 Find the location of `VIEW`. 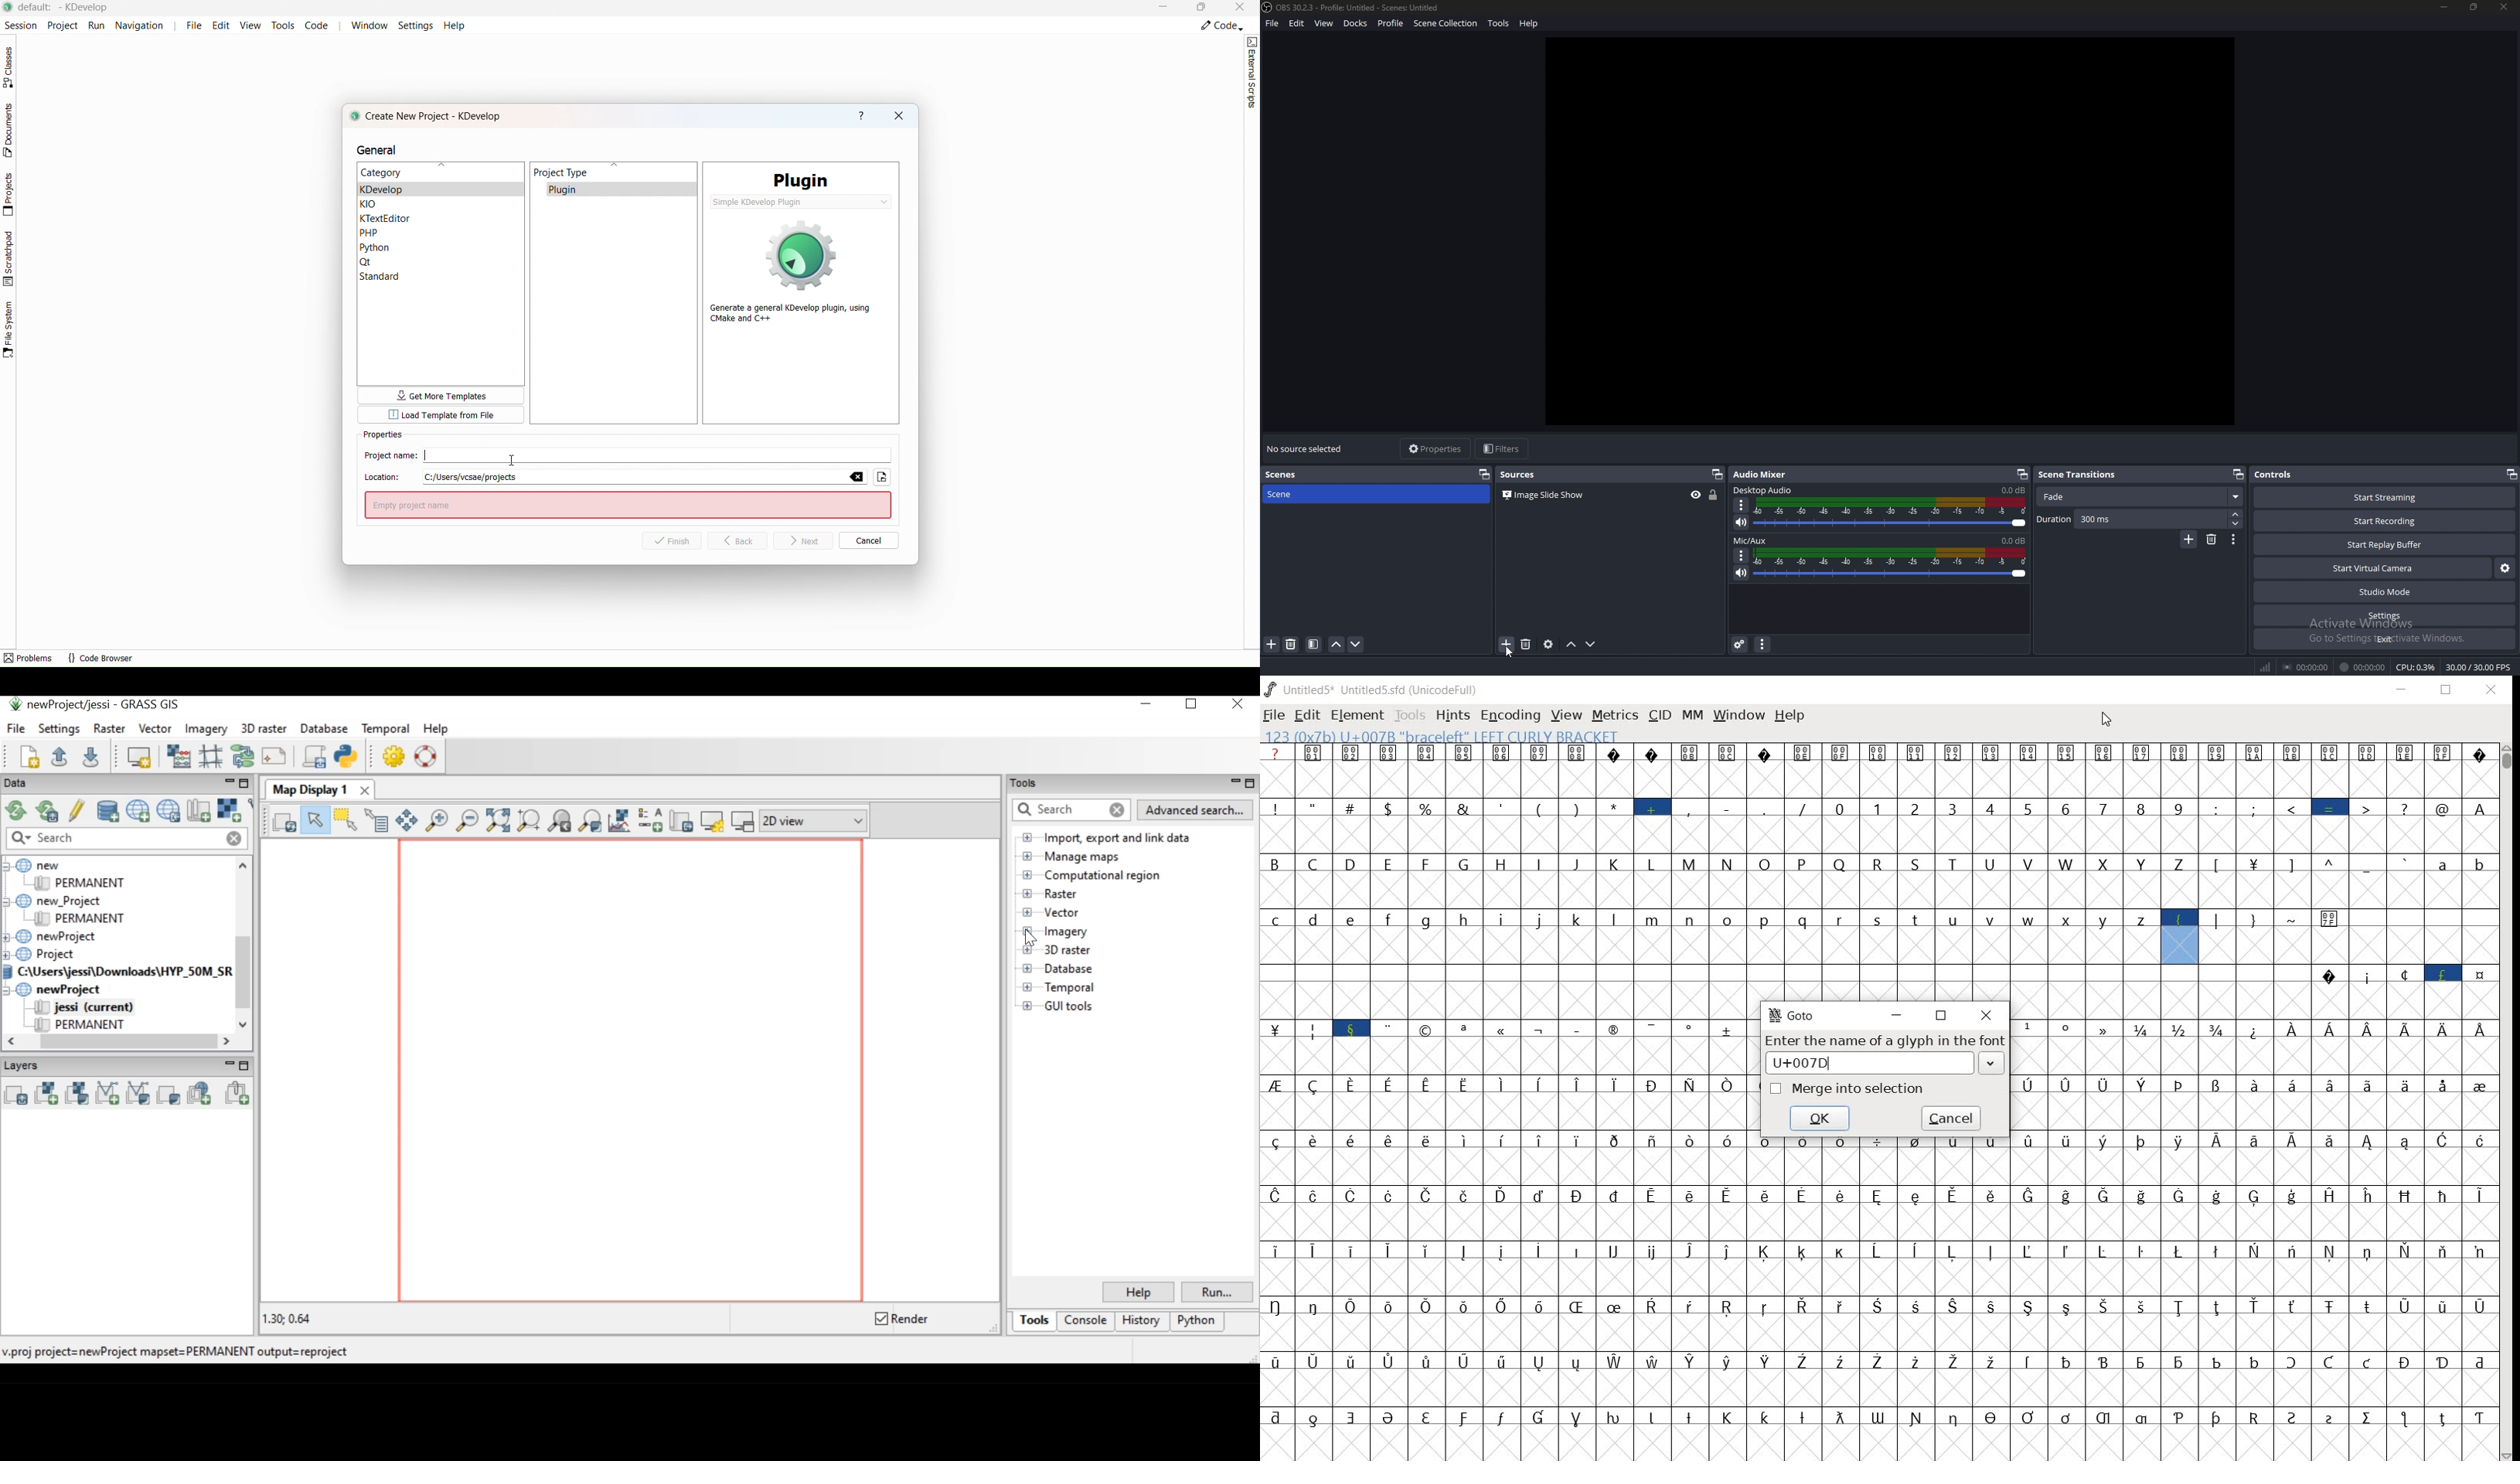

VIEW is located at coordinates (1564, 714).